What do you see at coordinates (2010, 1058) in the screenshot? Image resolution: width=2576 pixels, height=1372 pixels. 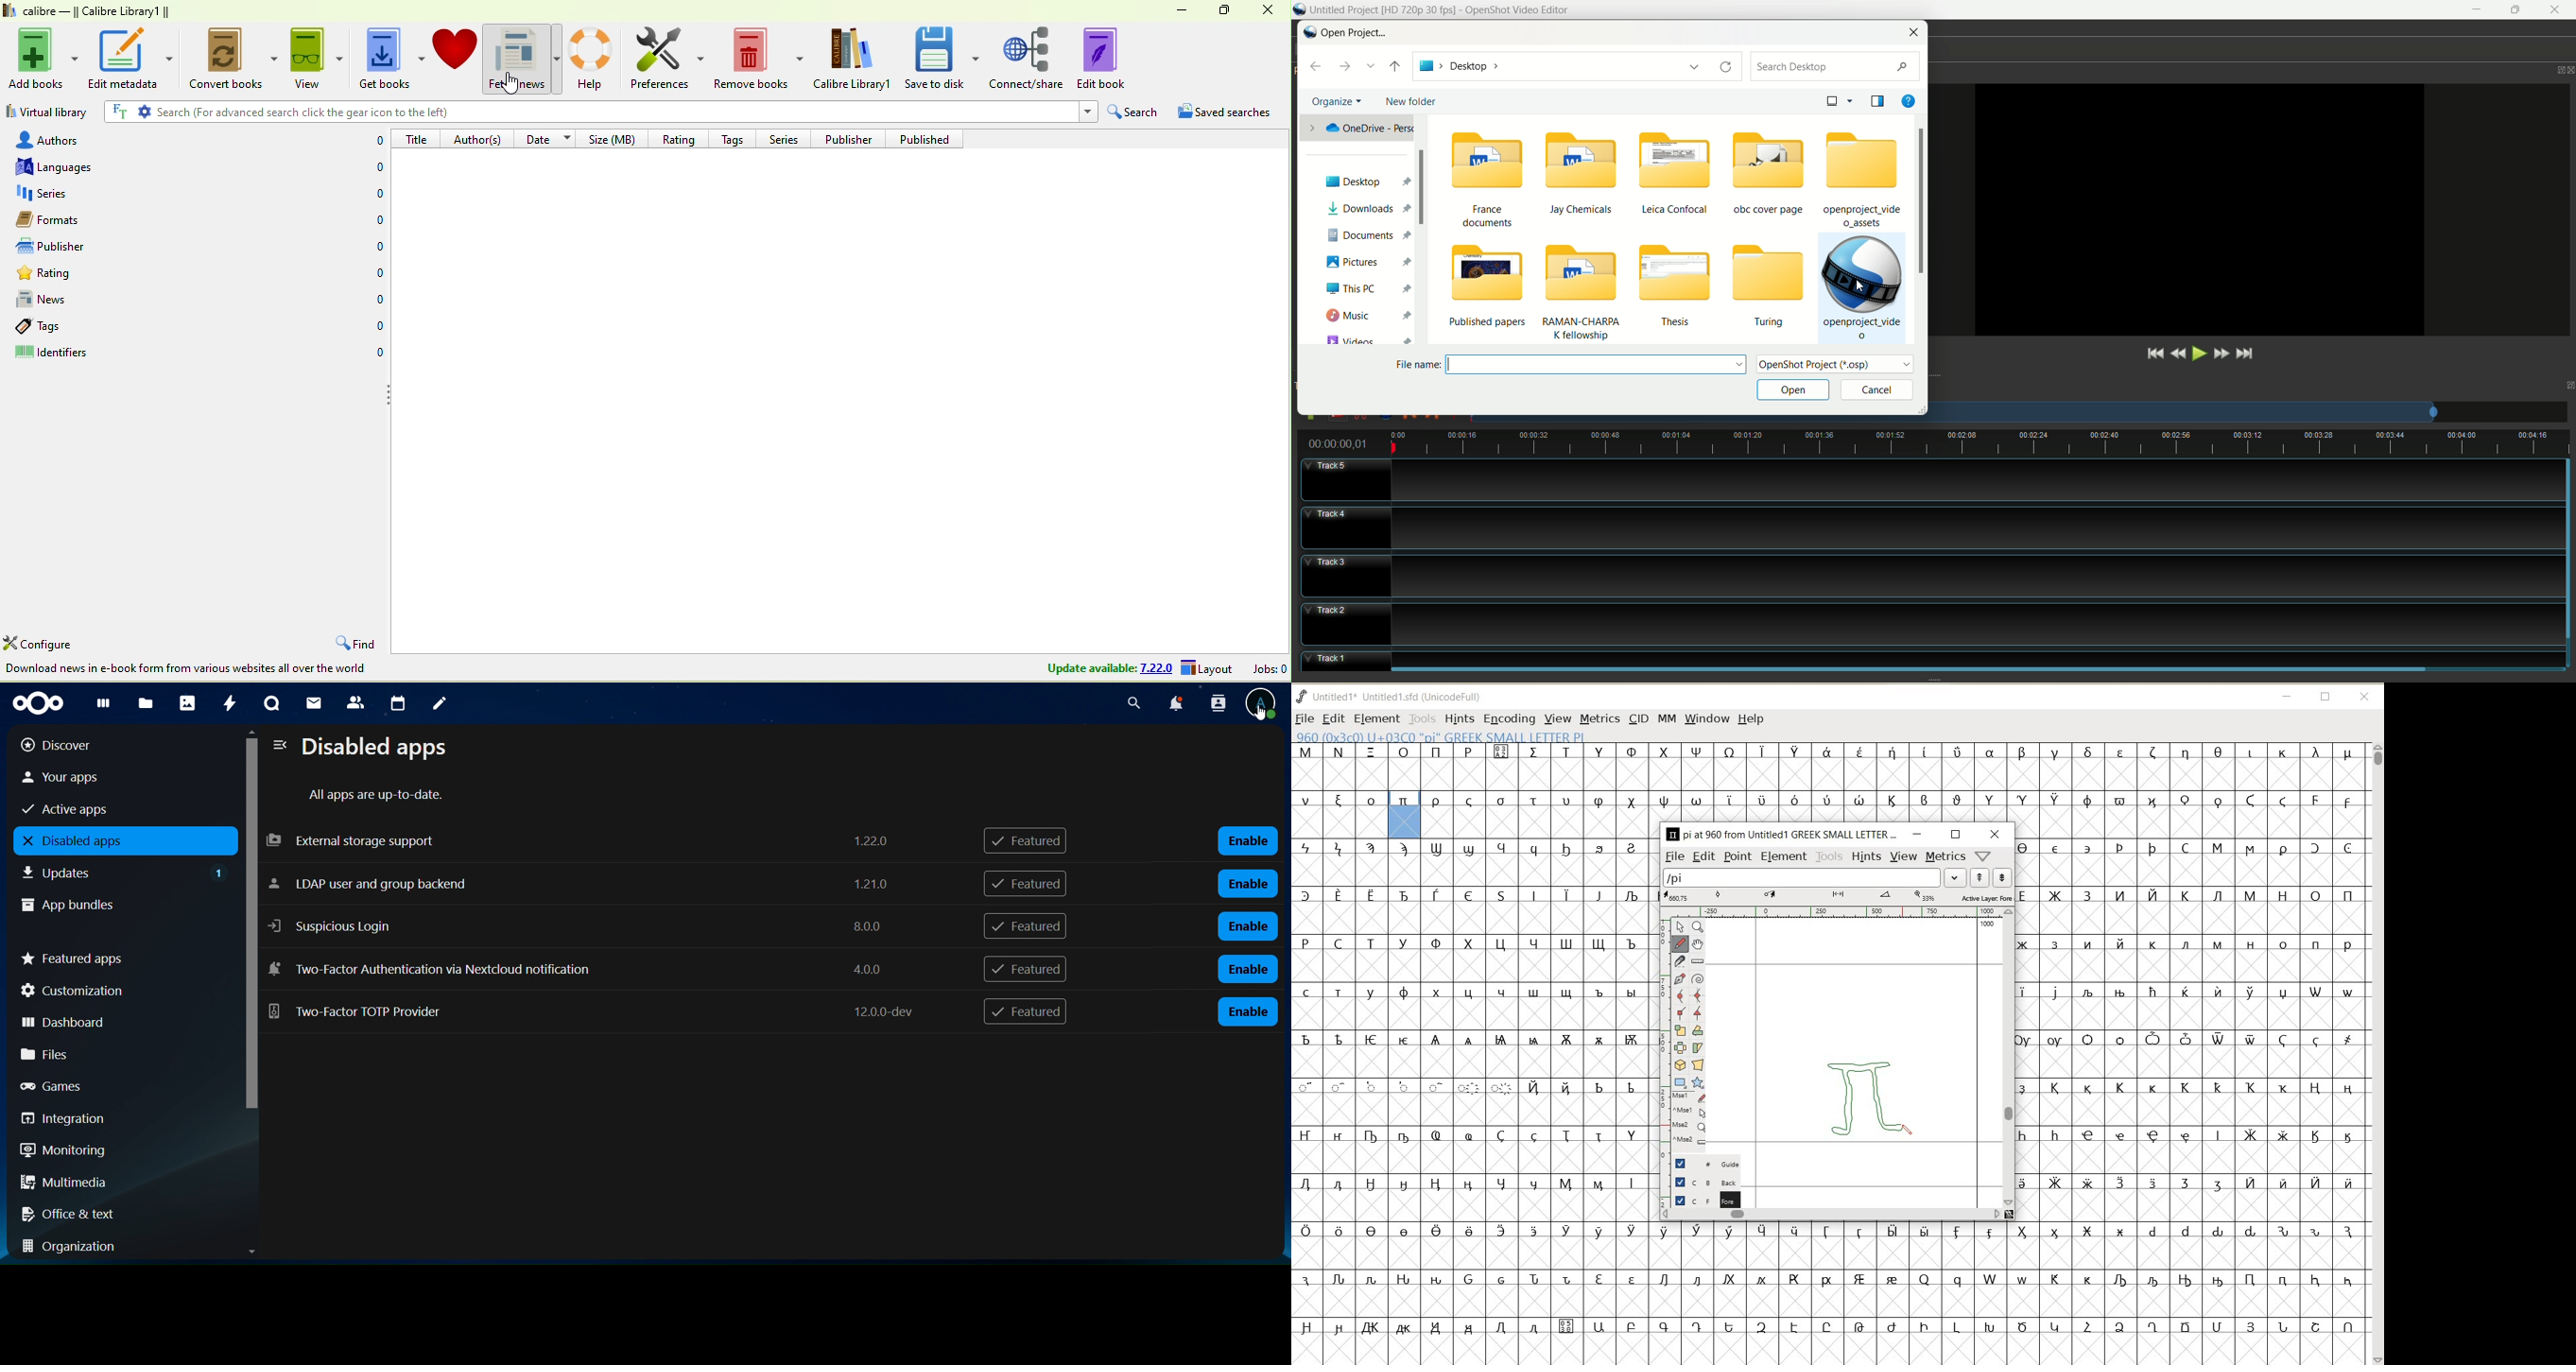 I see `SCROLLBAR` at bounding box center [2010, 1058].